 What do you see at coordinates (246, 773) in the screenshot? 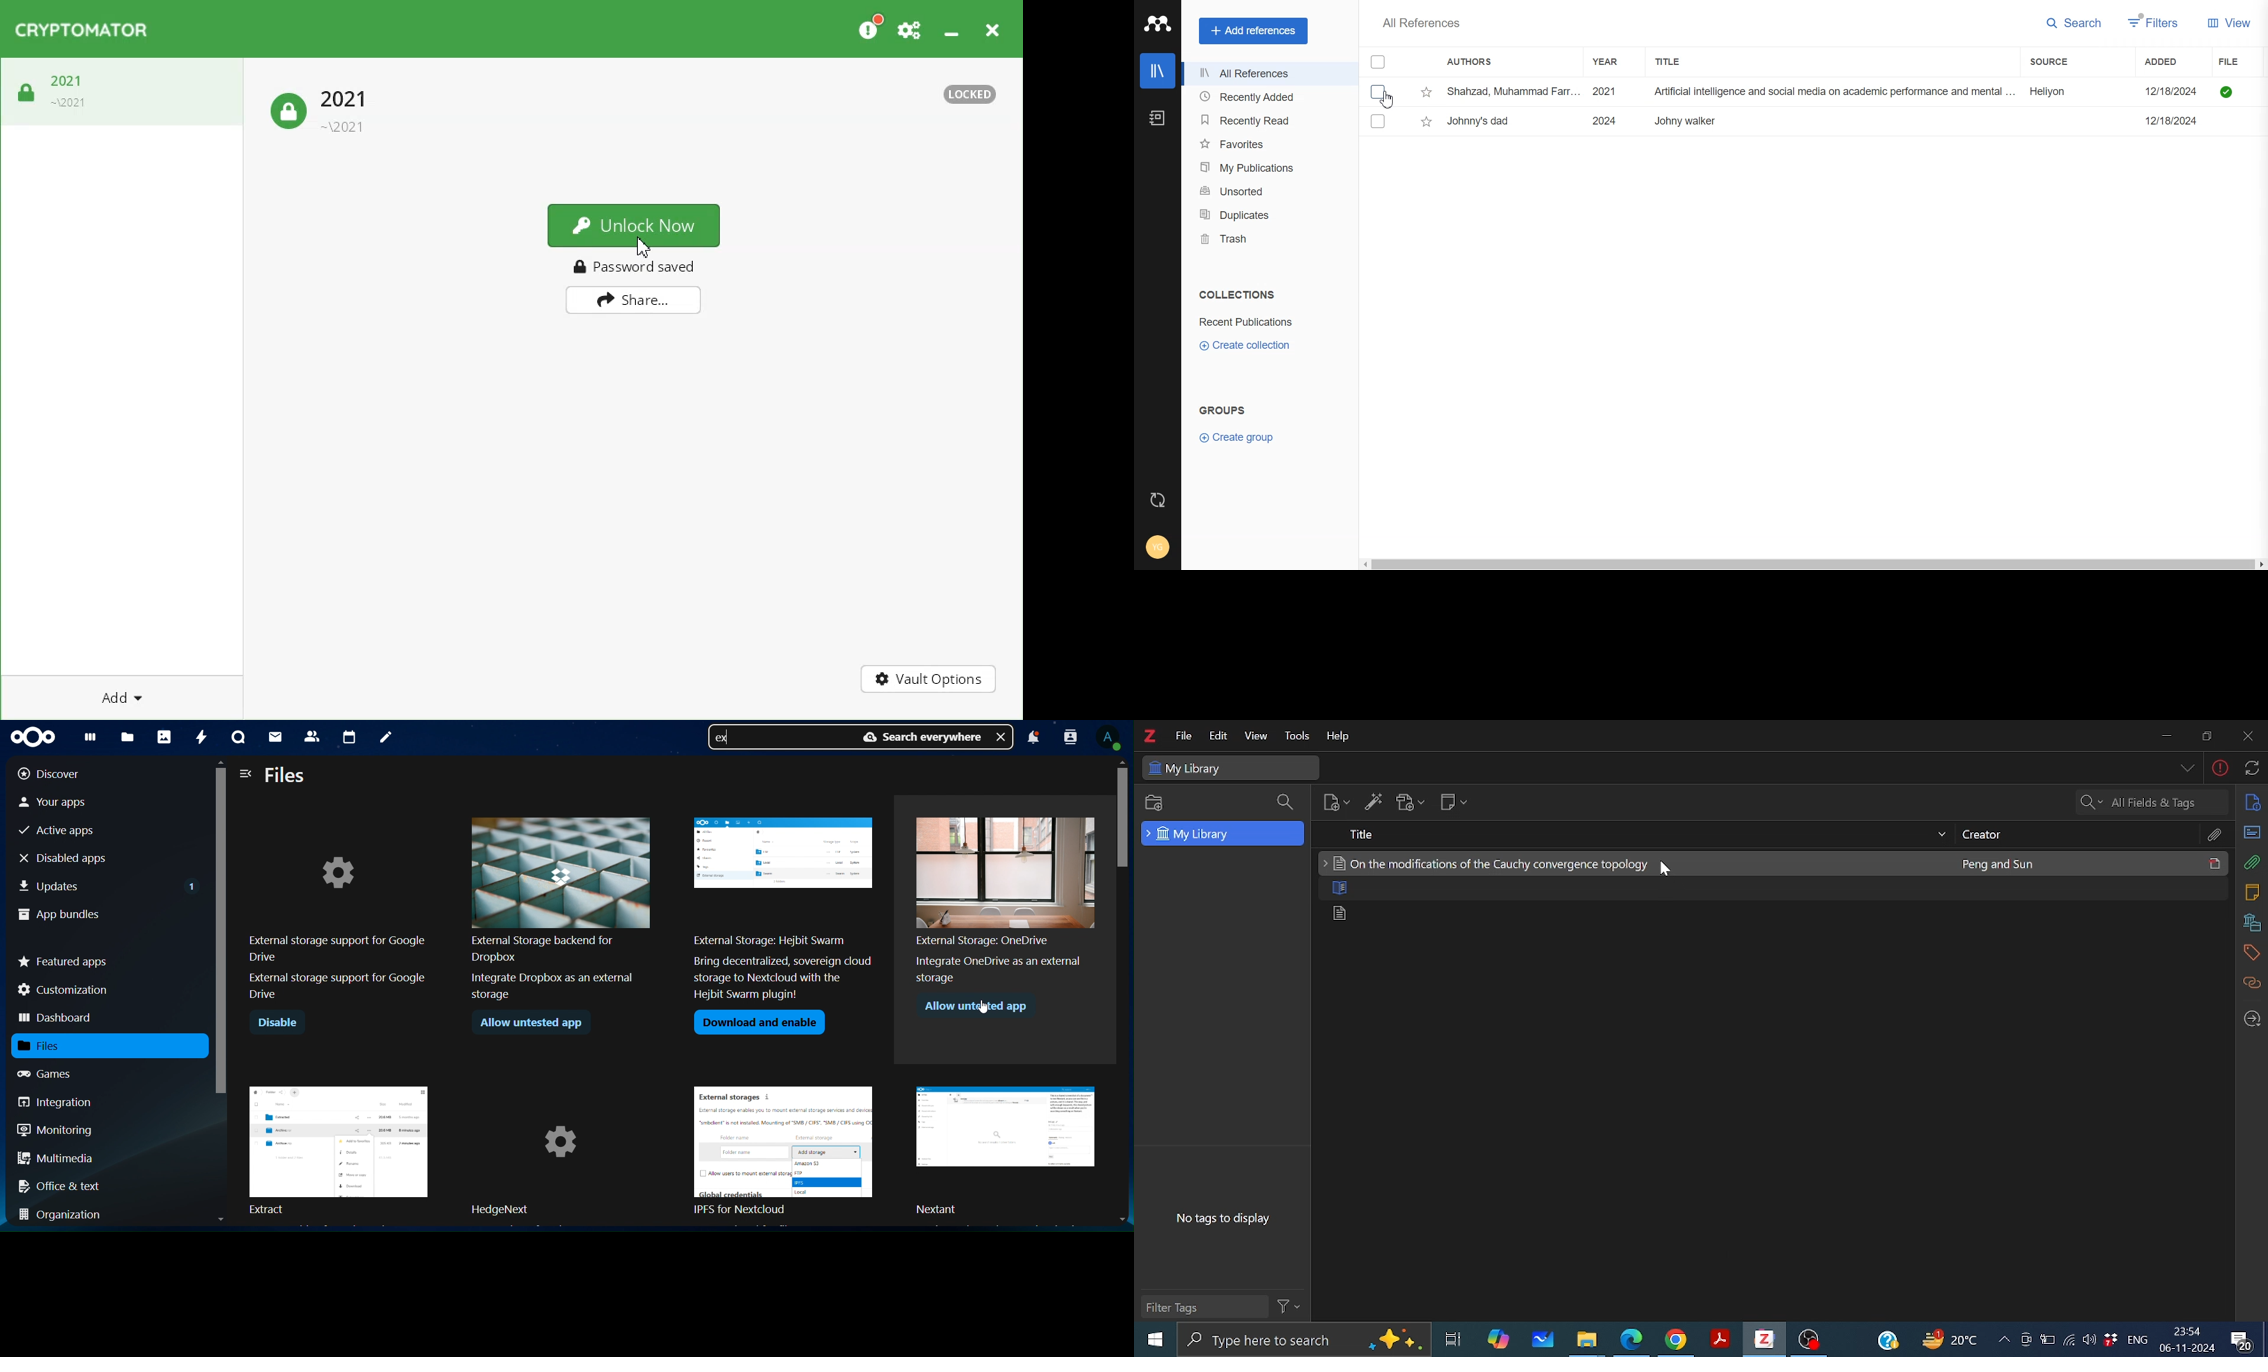
I see `close navigation` at bounding box center [246, 773].